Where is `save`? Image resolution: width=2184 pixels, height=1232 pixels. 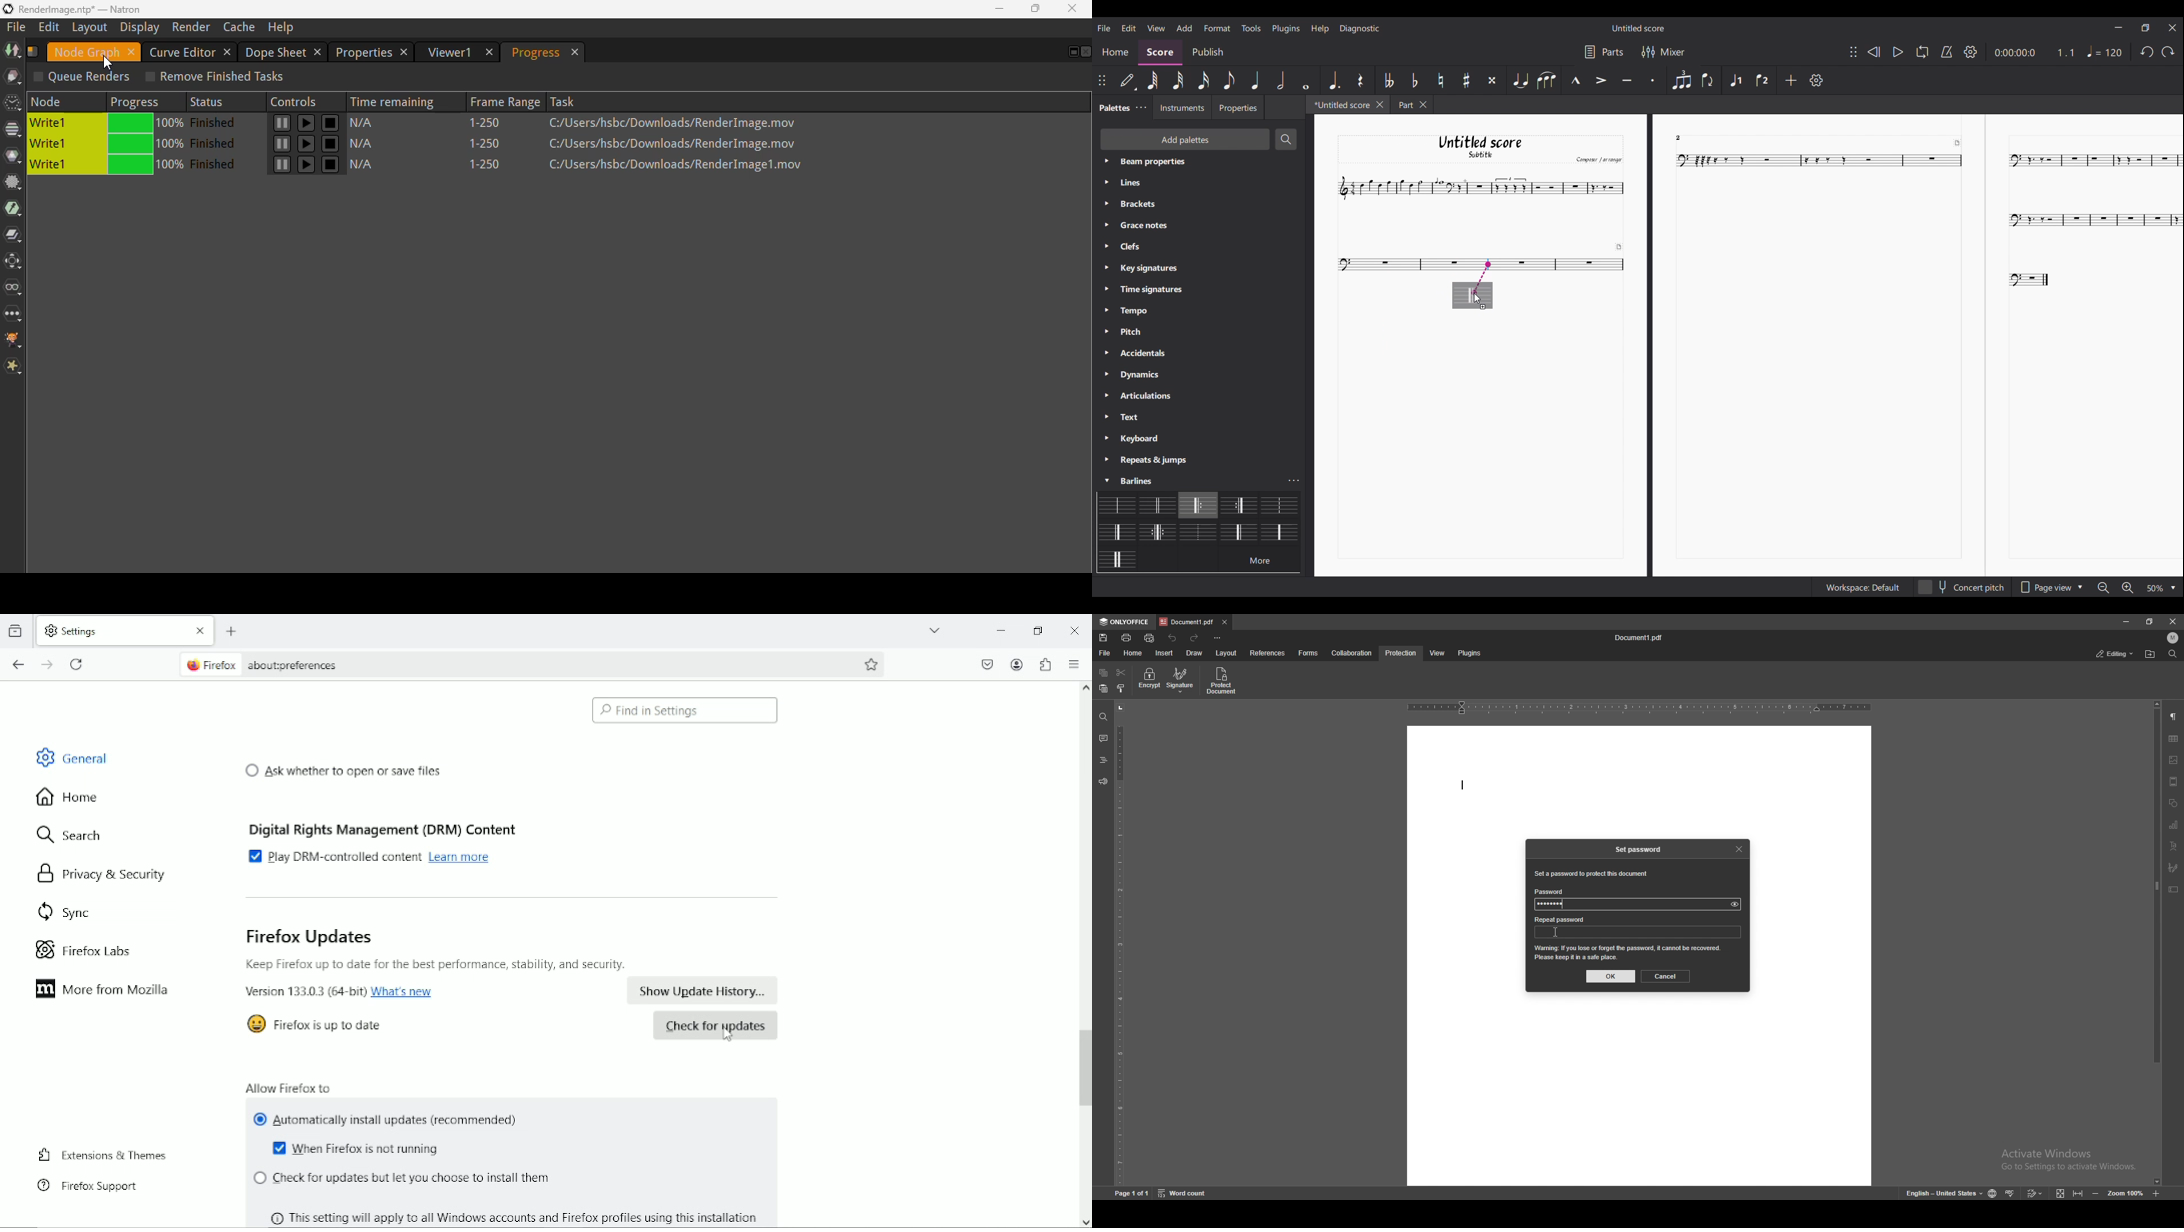 save is located at coordinates (1103, 638).